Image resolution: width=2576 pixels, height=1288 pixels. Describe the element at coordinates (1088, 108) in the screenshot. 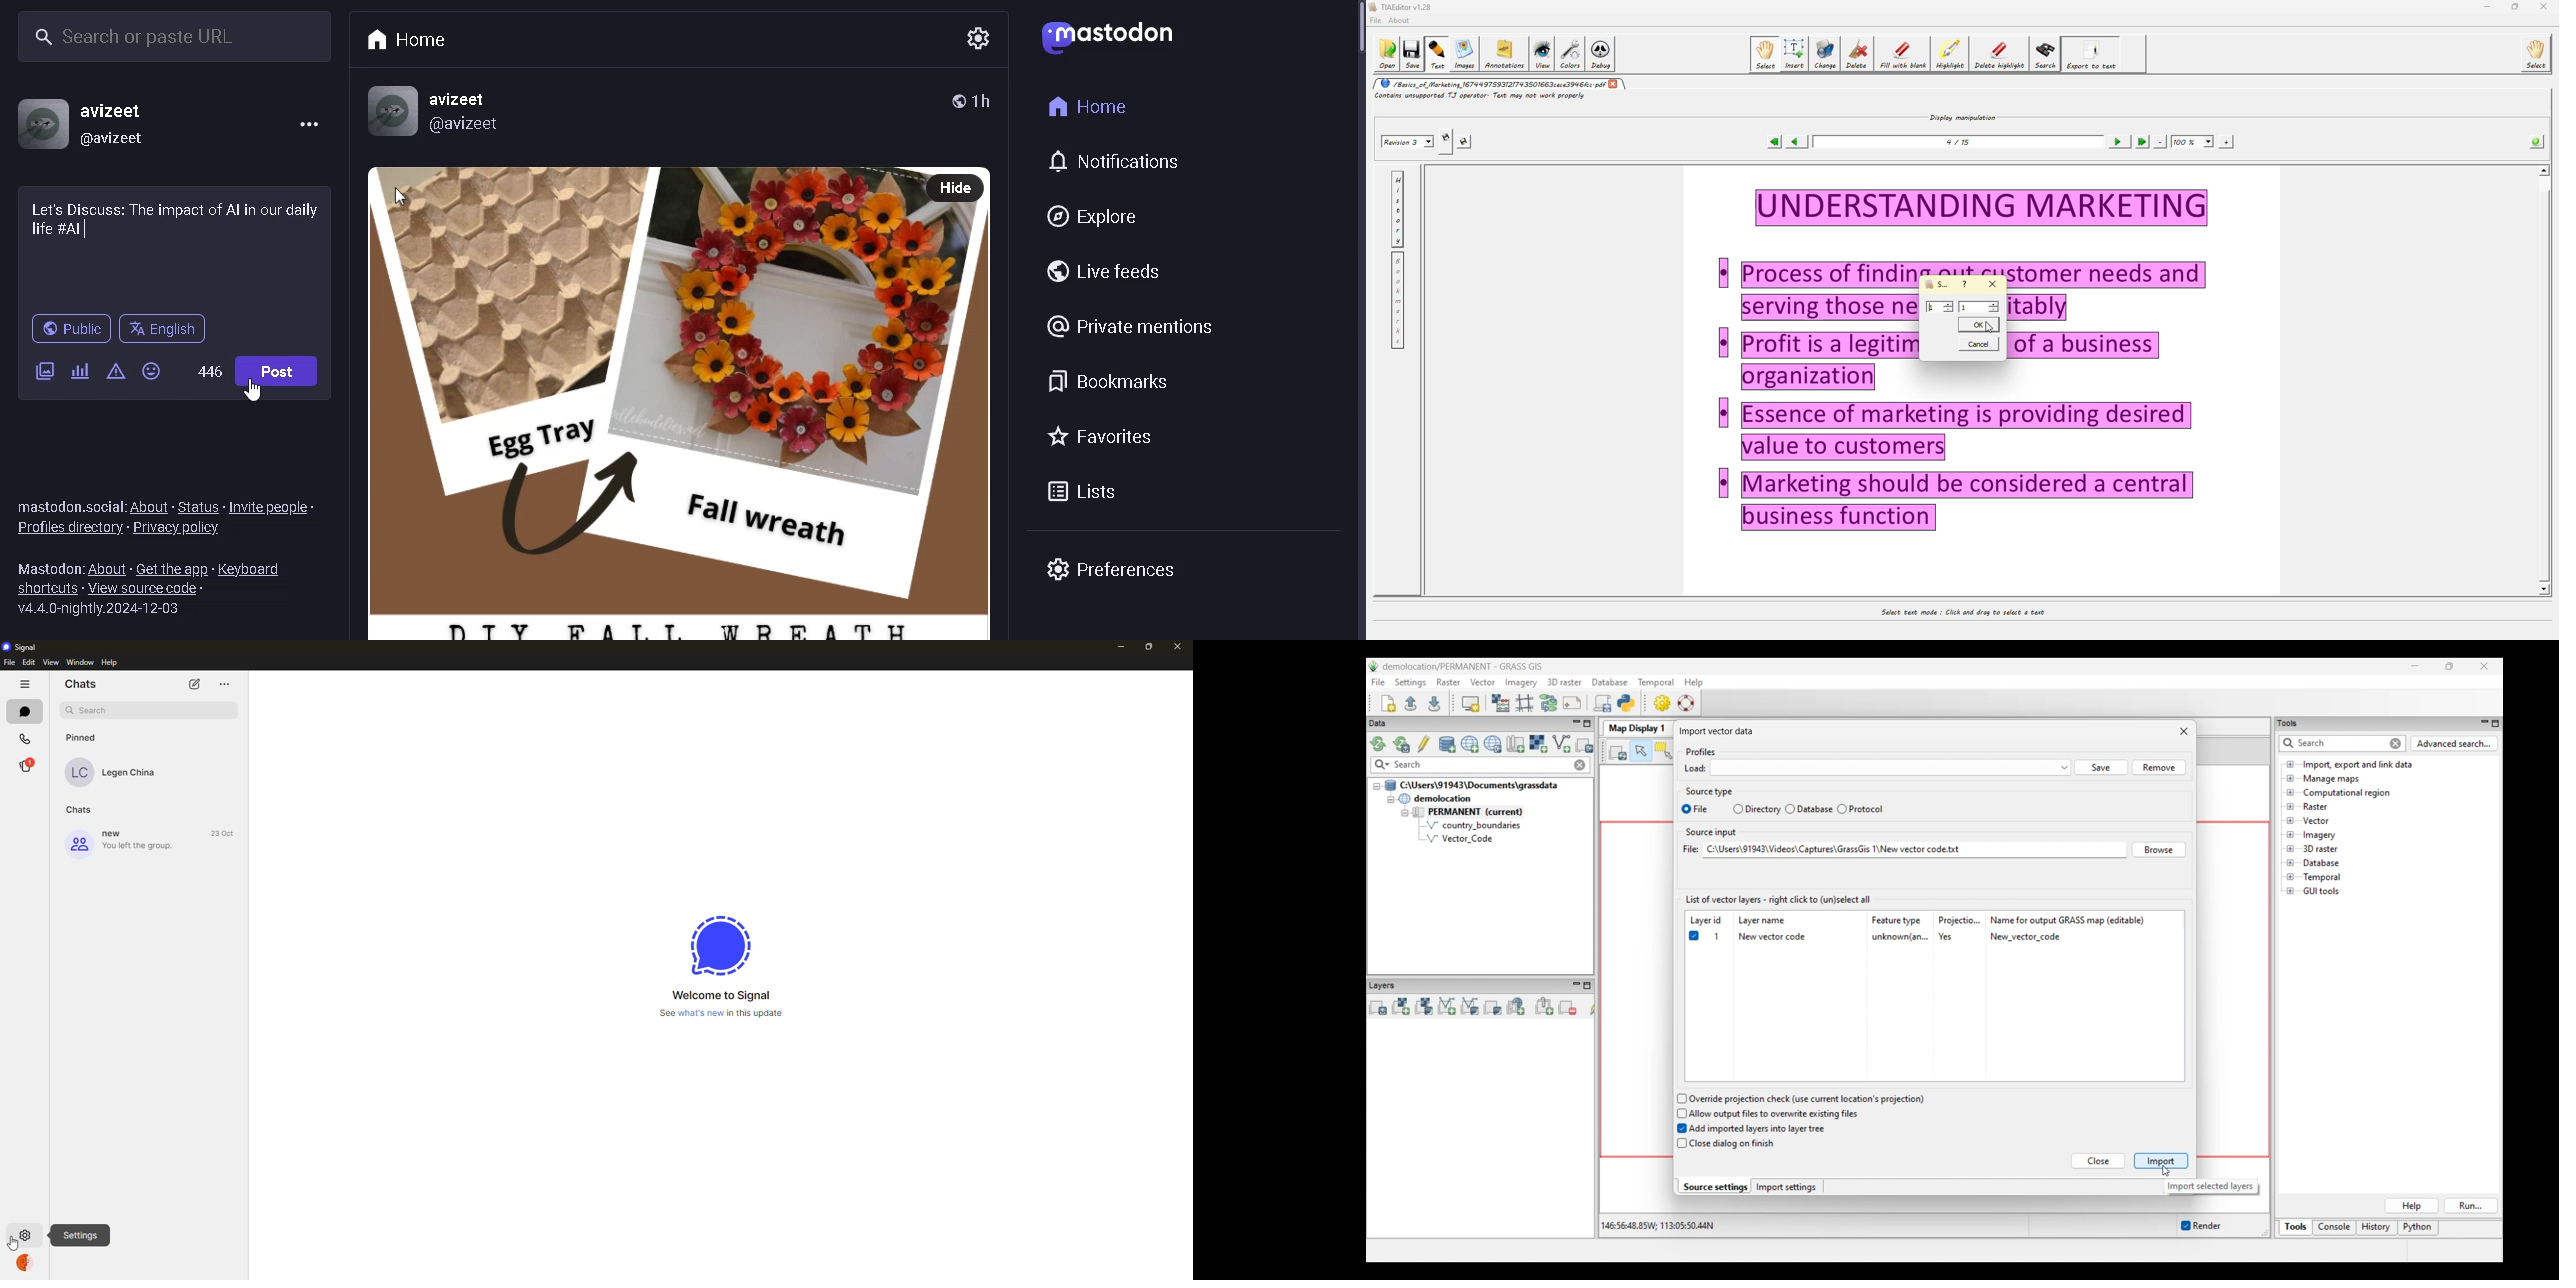

I see `HOME` at that location.